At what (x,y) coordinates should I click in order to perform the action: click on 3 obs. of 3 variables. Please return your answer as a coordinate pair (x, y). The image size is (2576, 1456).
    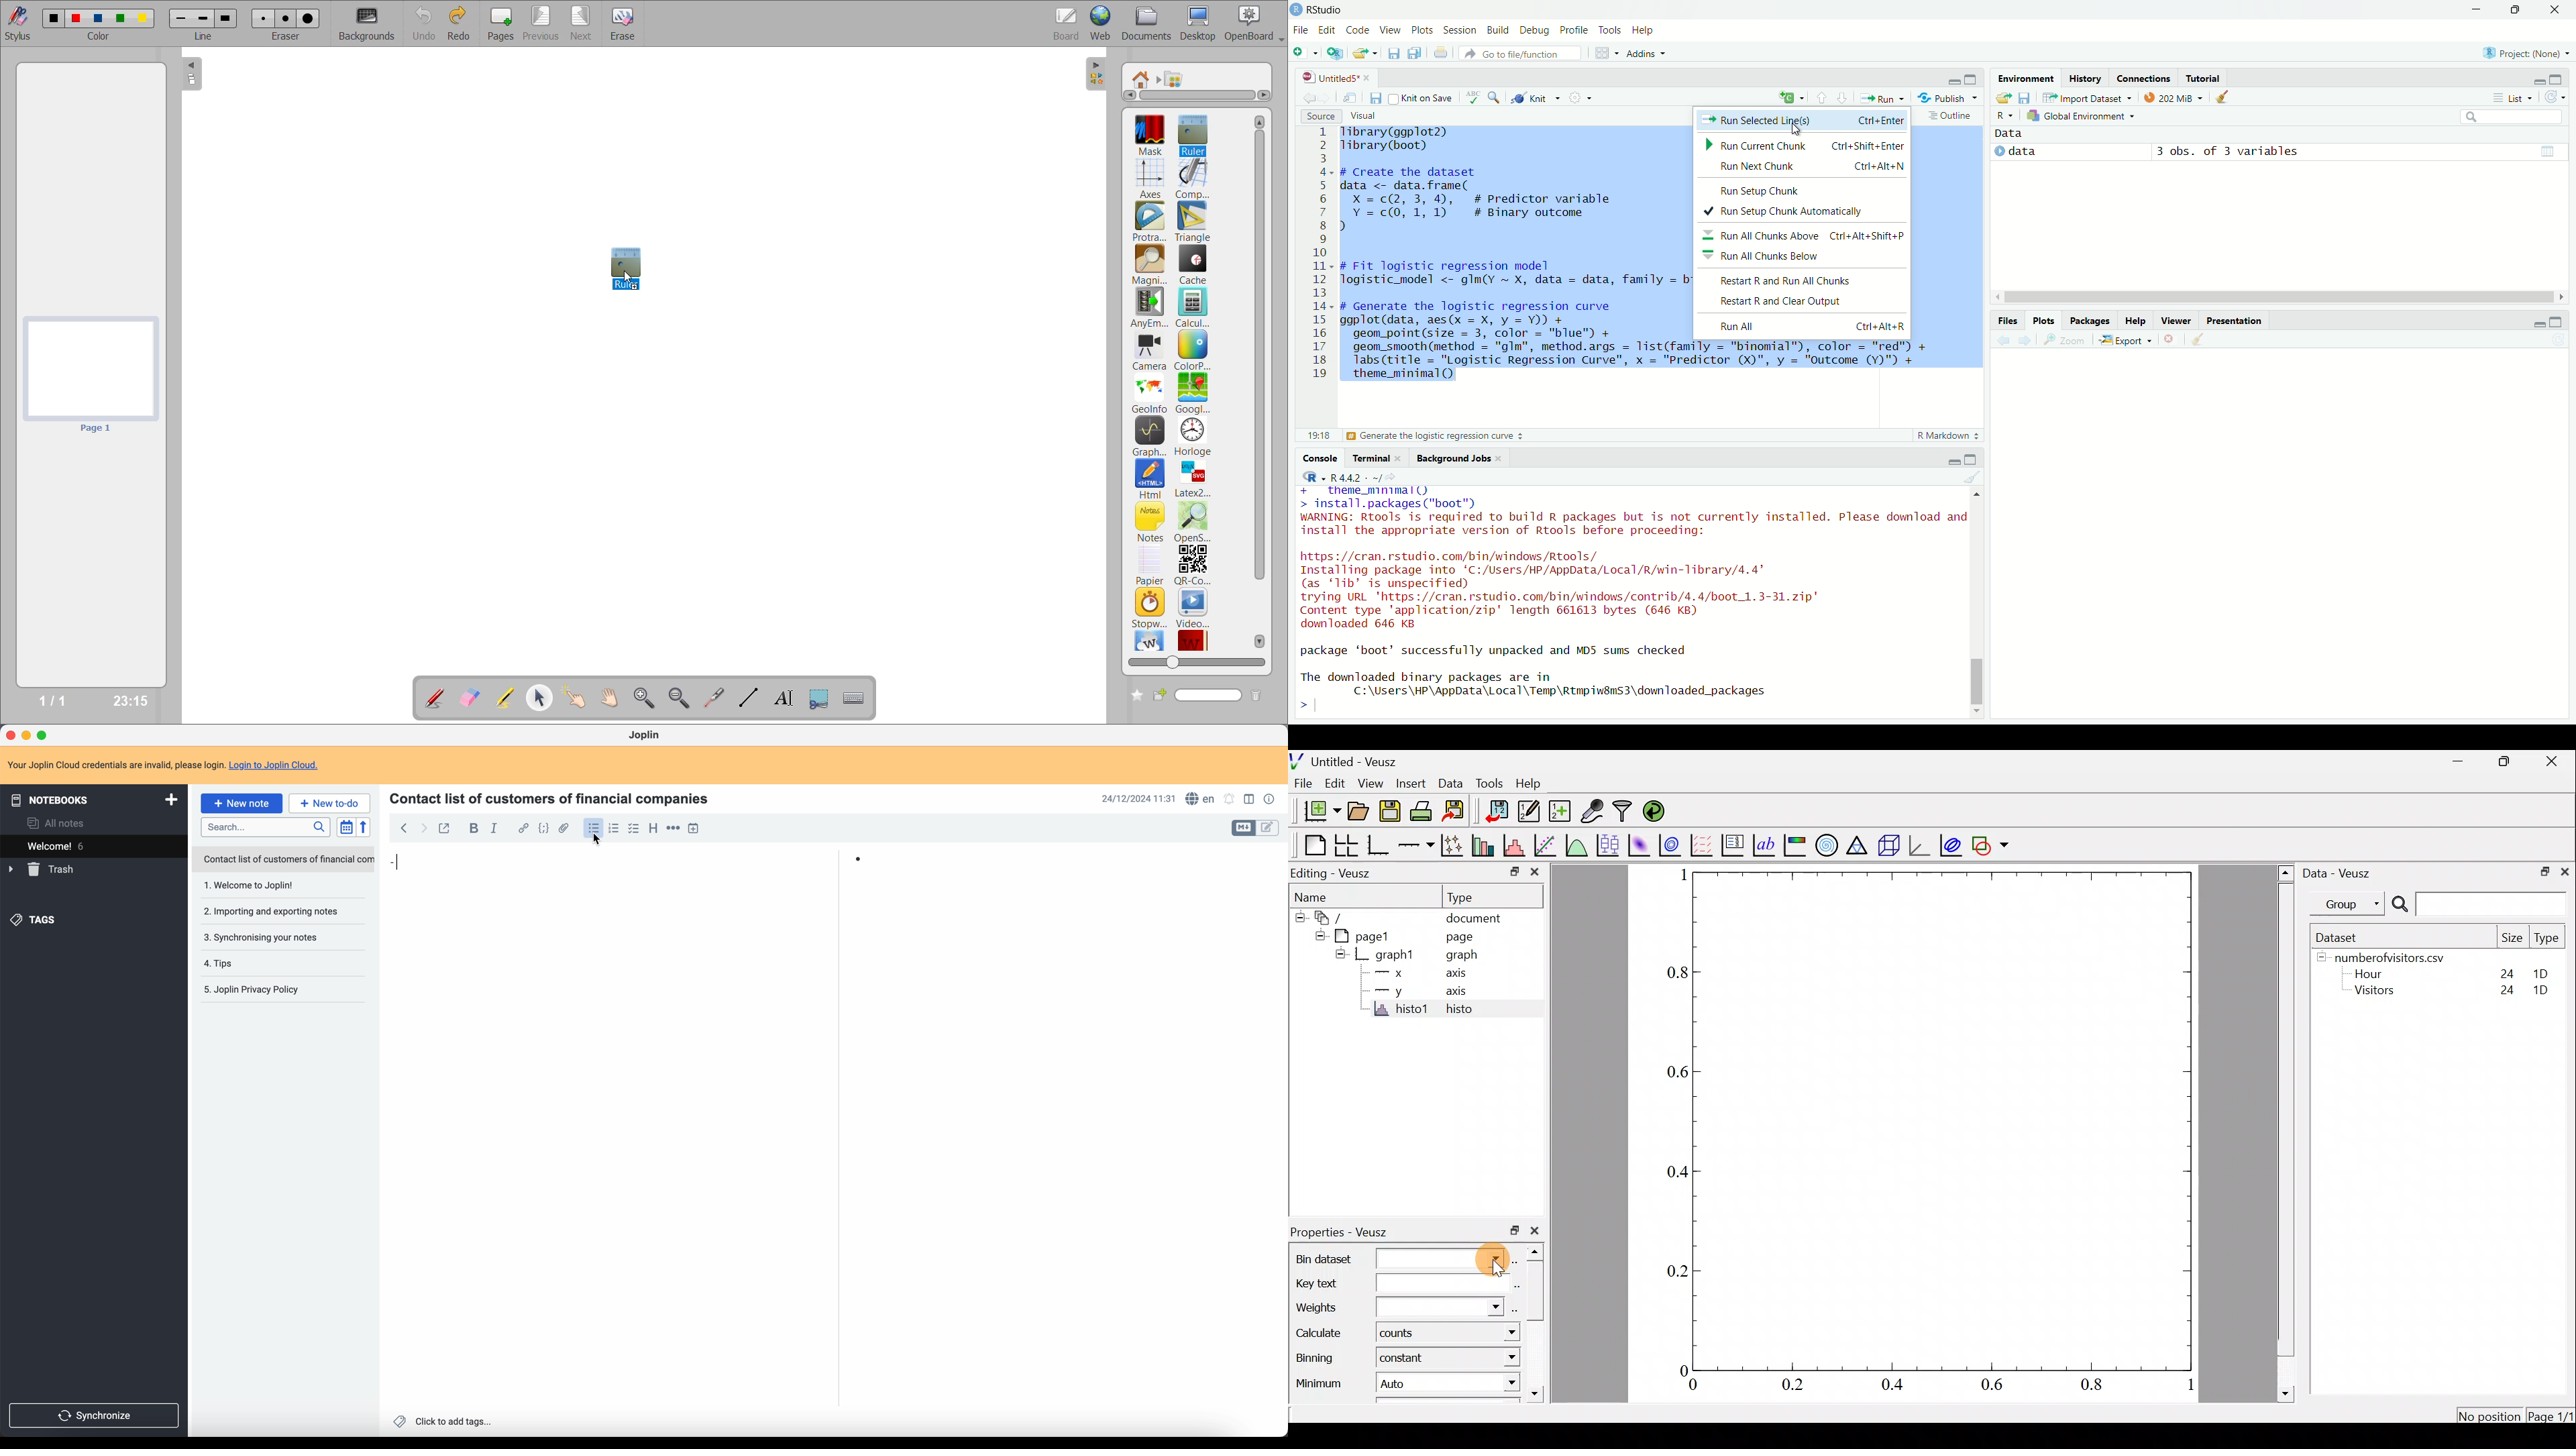
    Looking at the image, I should click on (2227, 152).